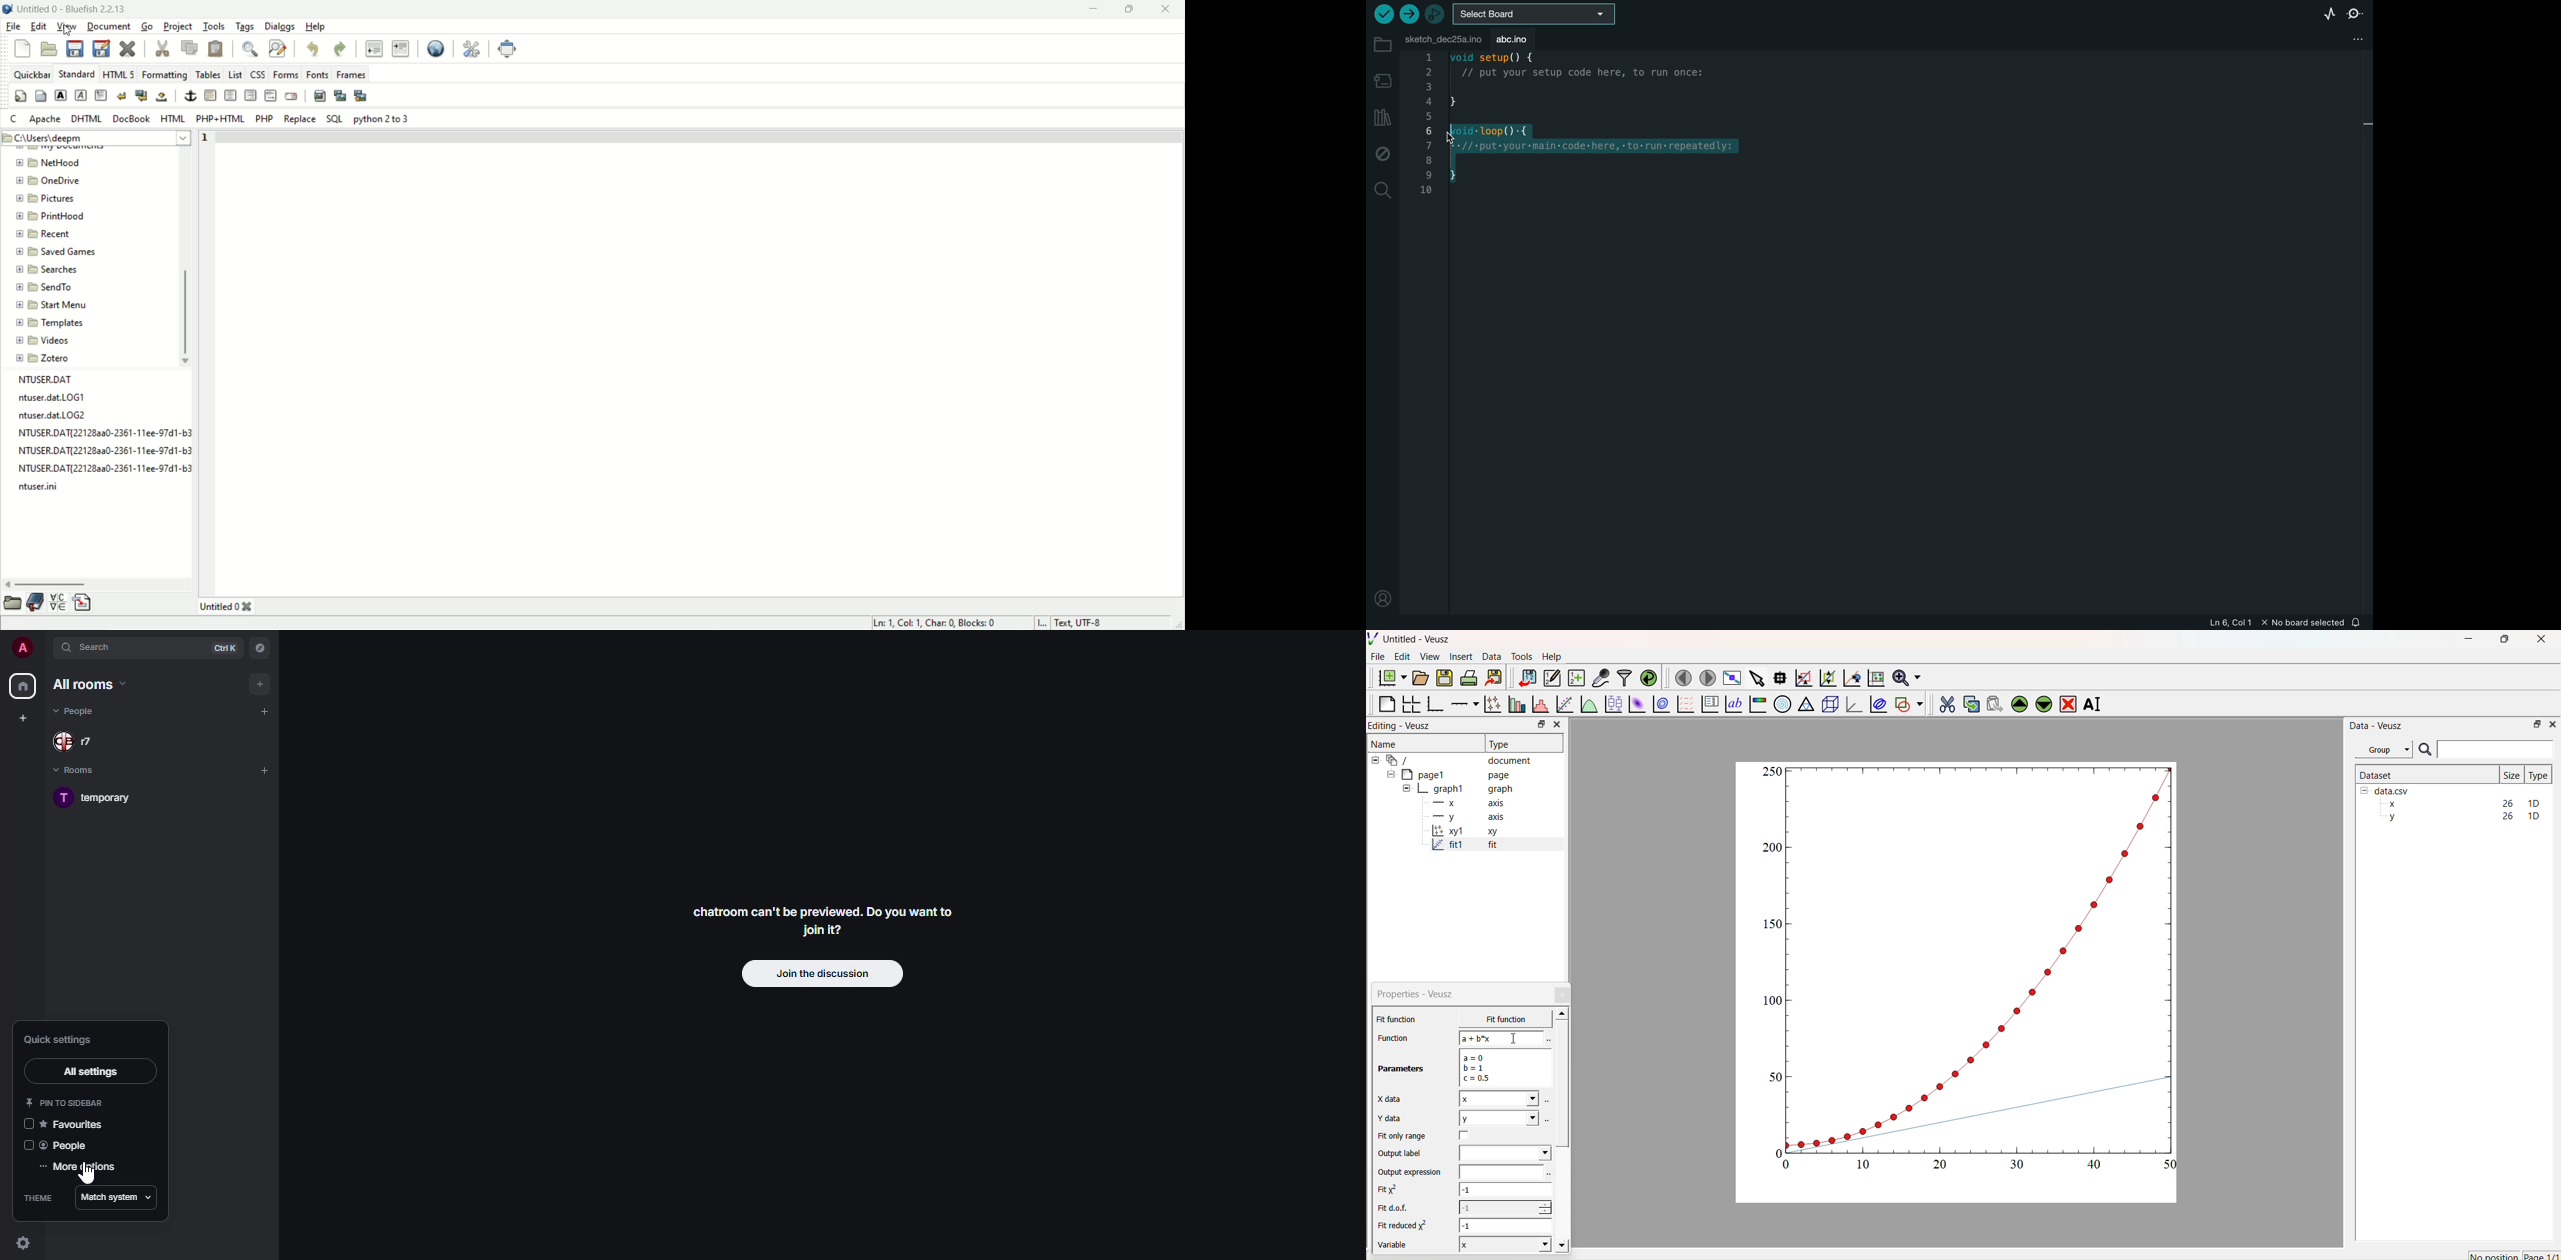 The width and height of the screenshot is (2576, 1260). What do you see at coordinates (46, 489) in the screenshot?
I see `file` at bounding box center [46, 489].